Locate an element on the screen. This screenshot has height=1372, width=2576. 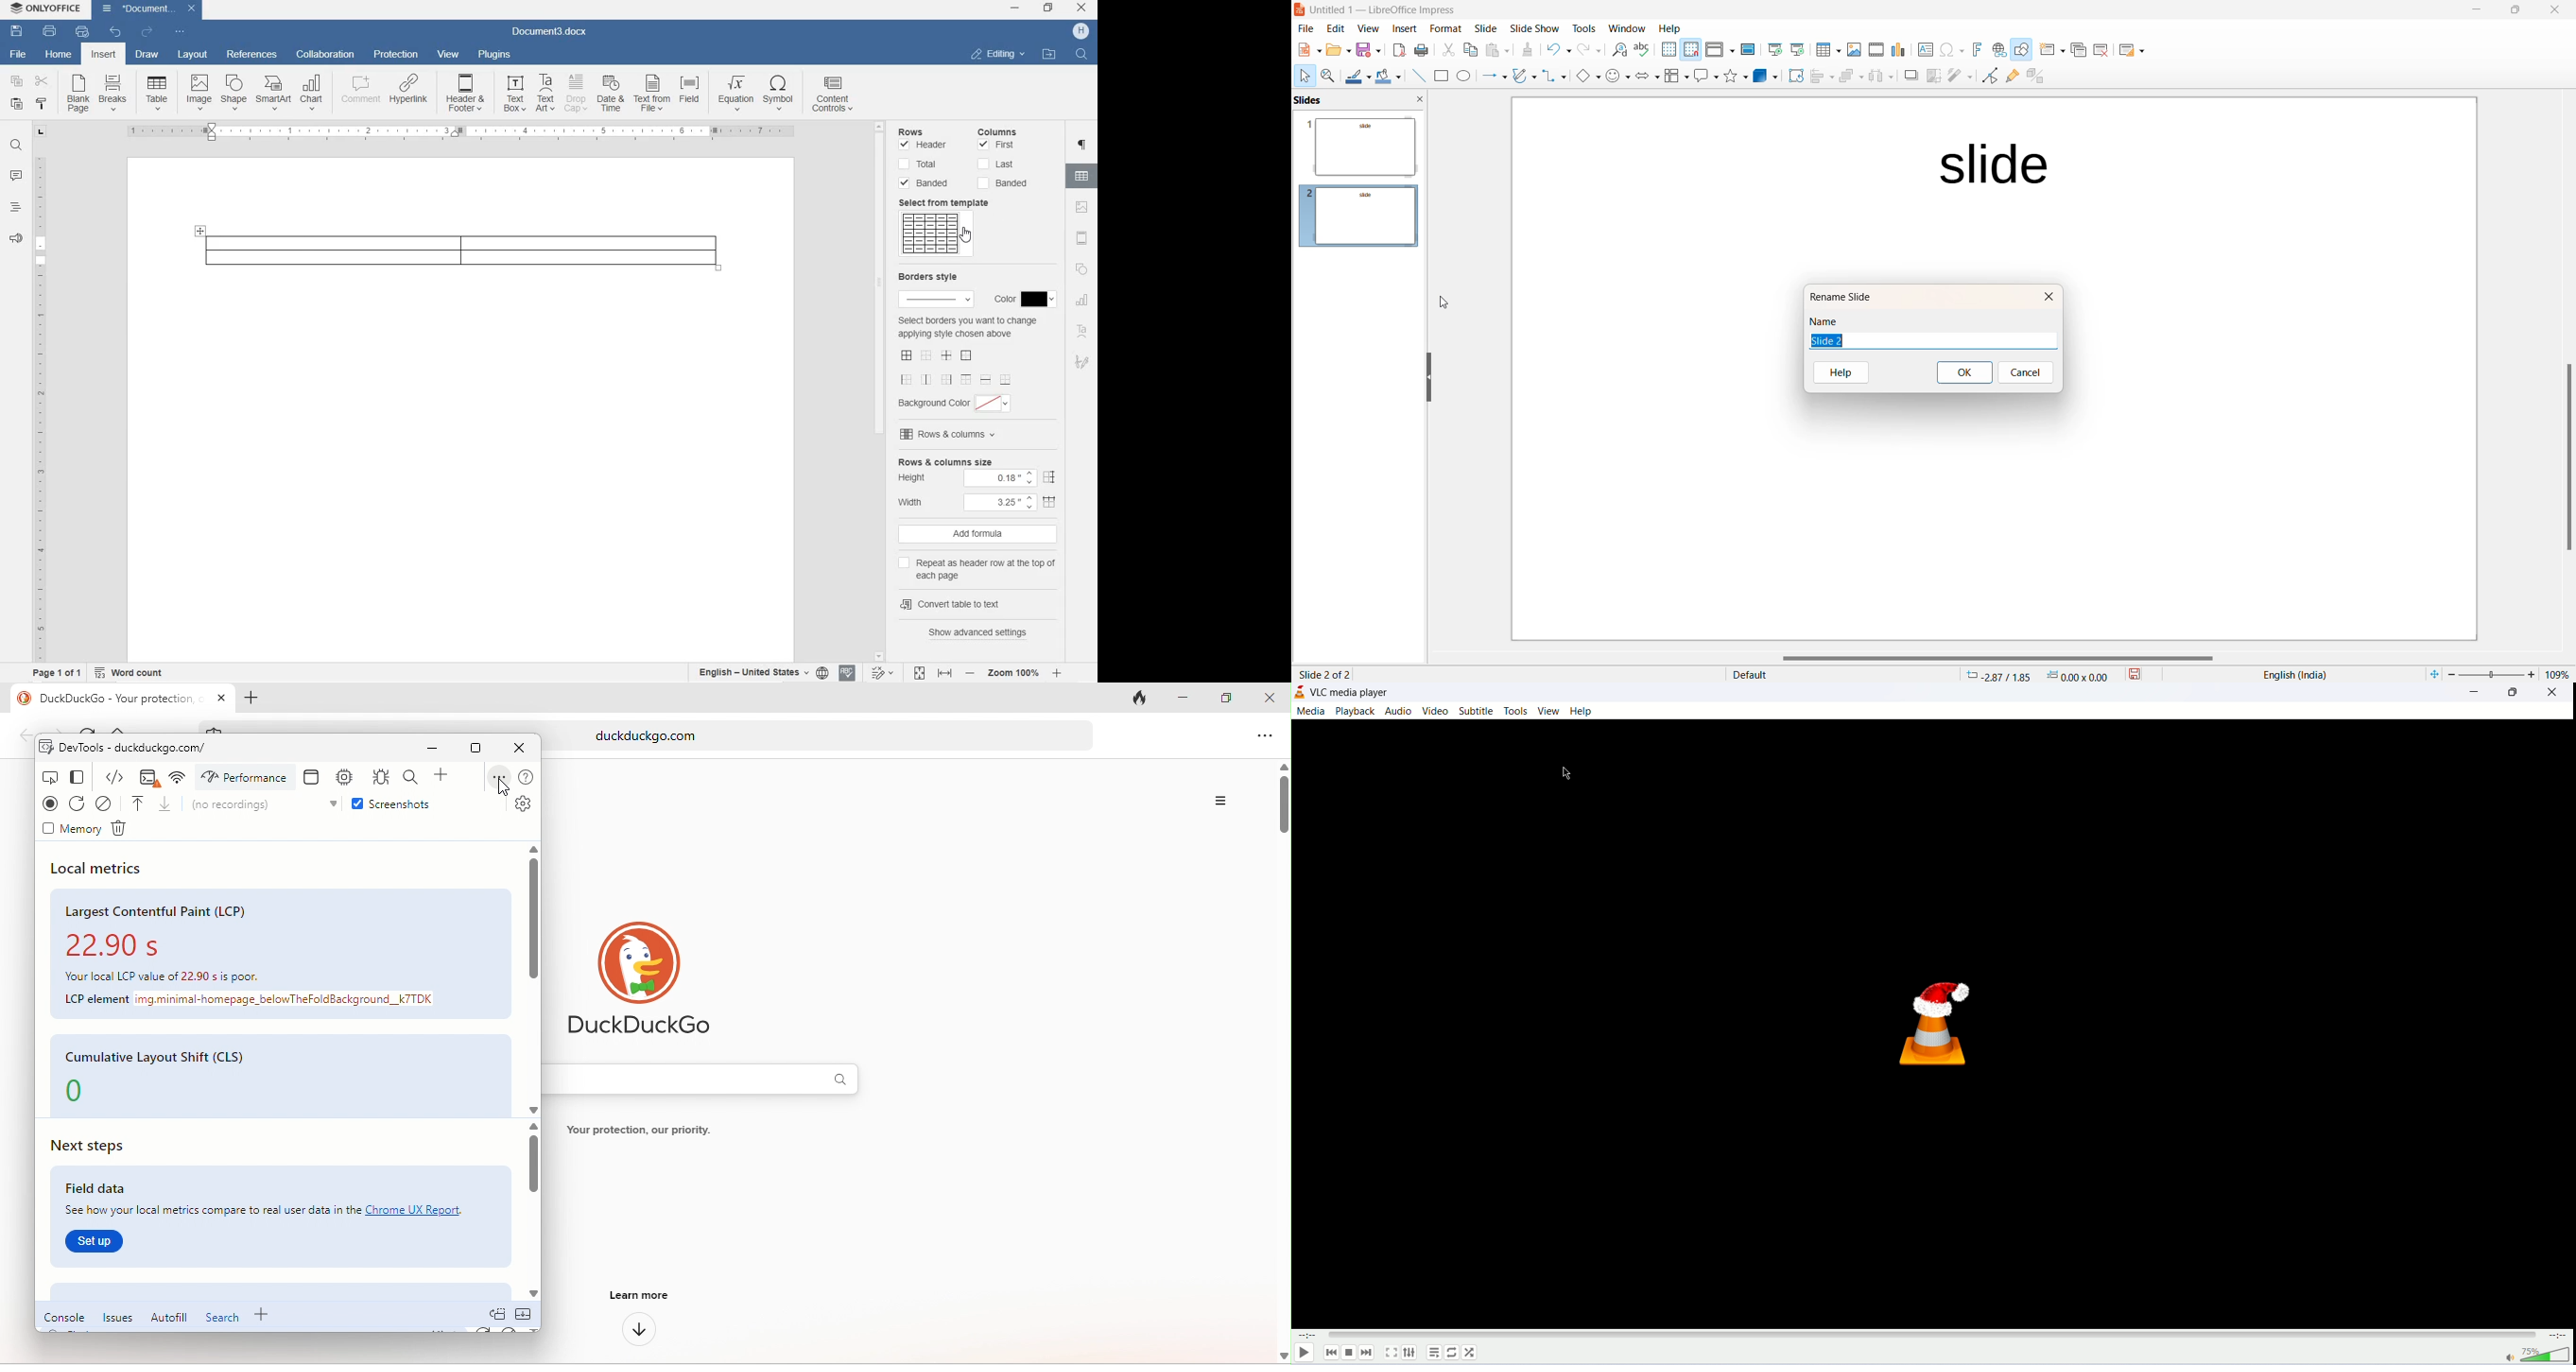
Line is located at coordinates (1414, 76).